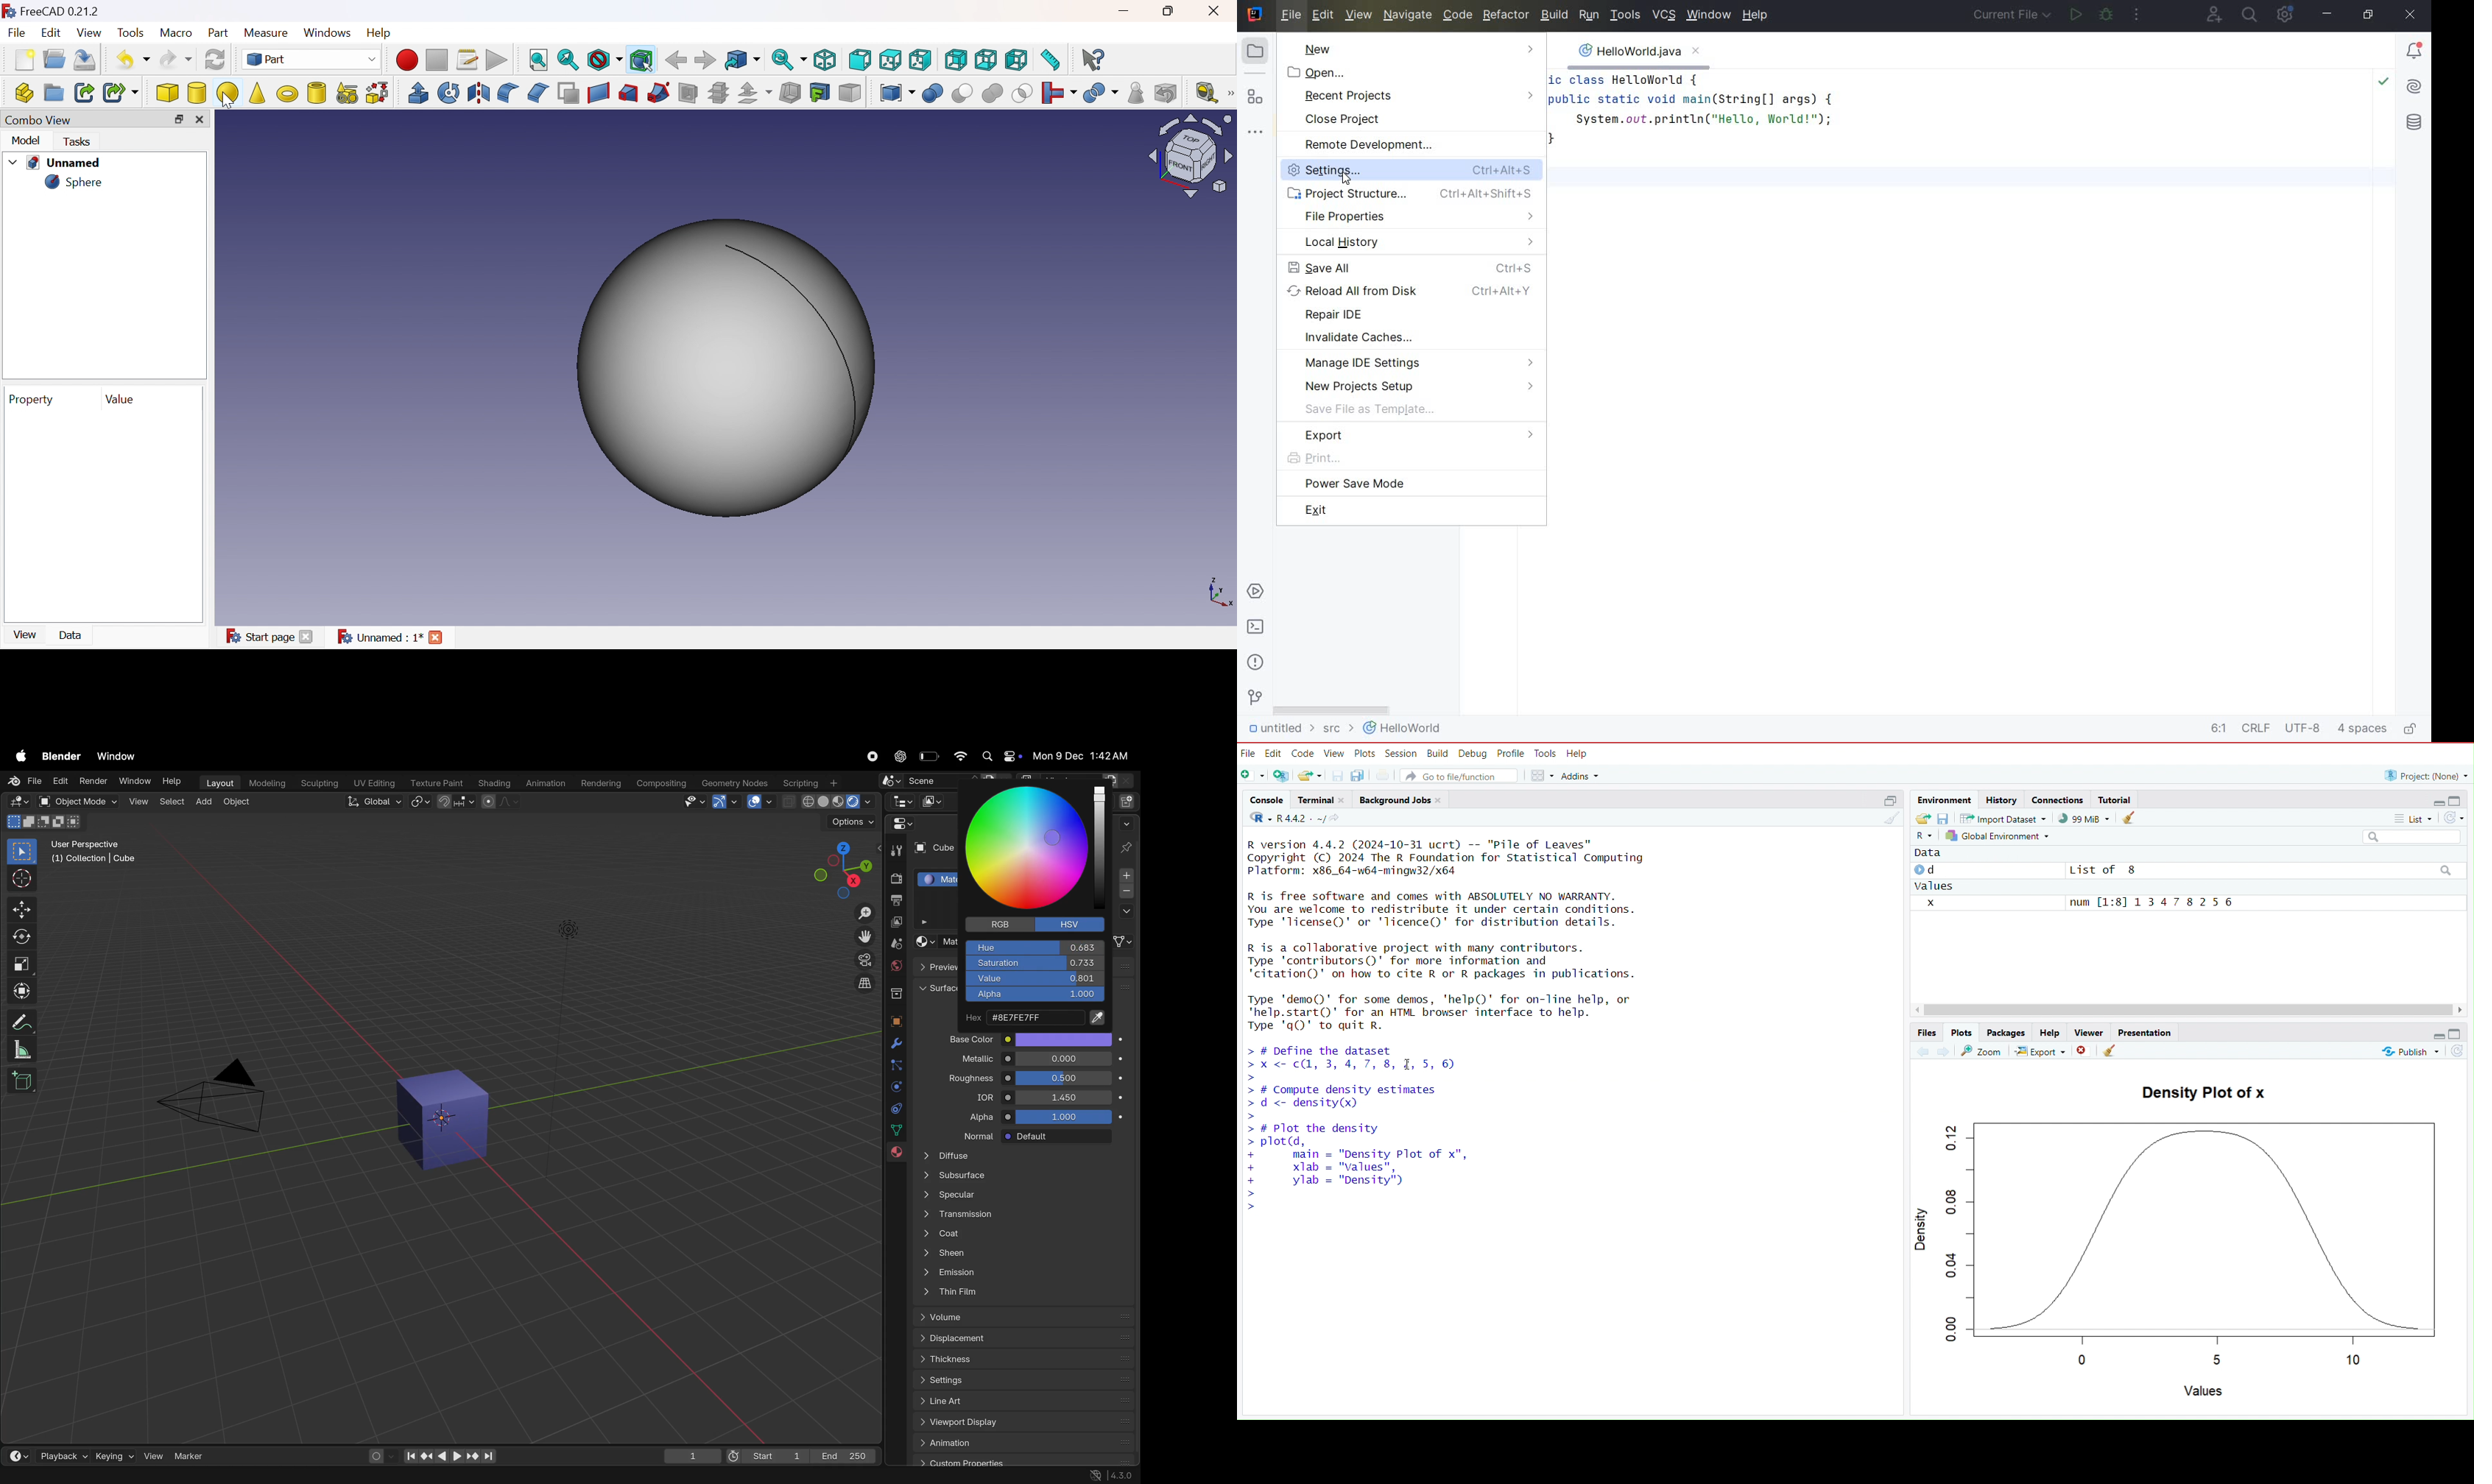  Describe the element at coordinates (1252, 774) in the screenshot. I see `new file` at that location.